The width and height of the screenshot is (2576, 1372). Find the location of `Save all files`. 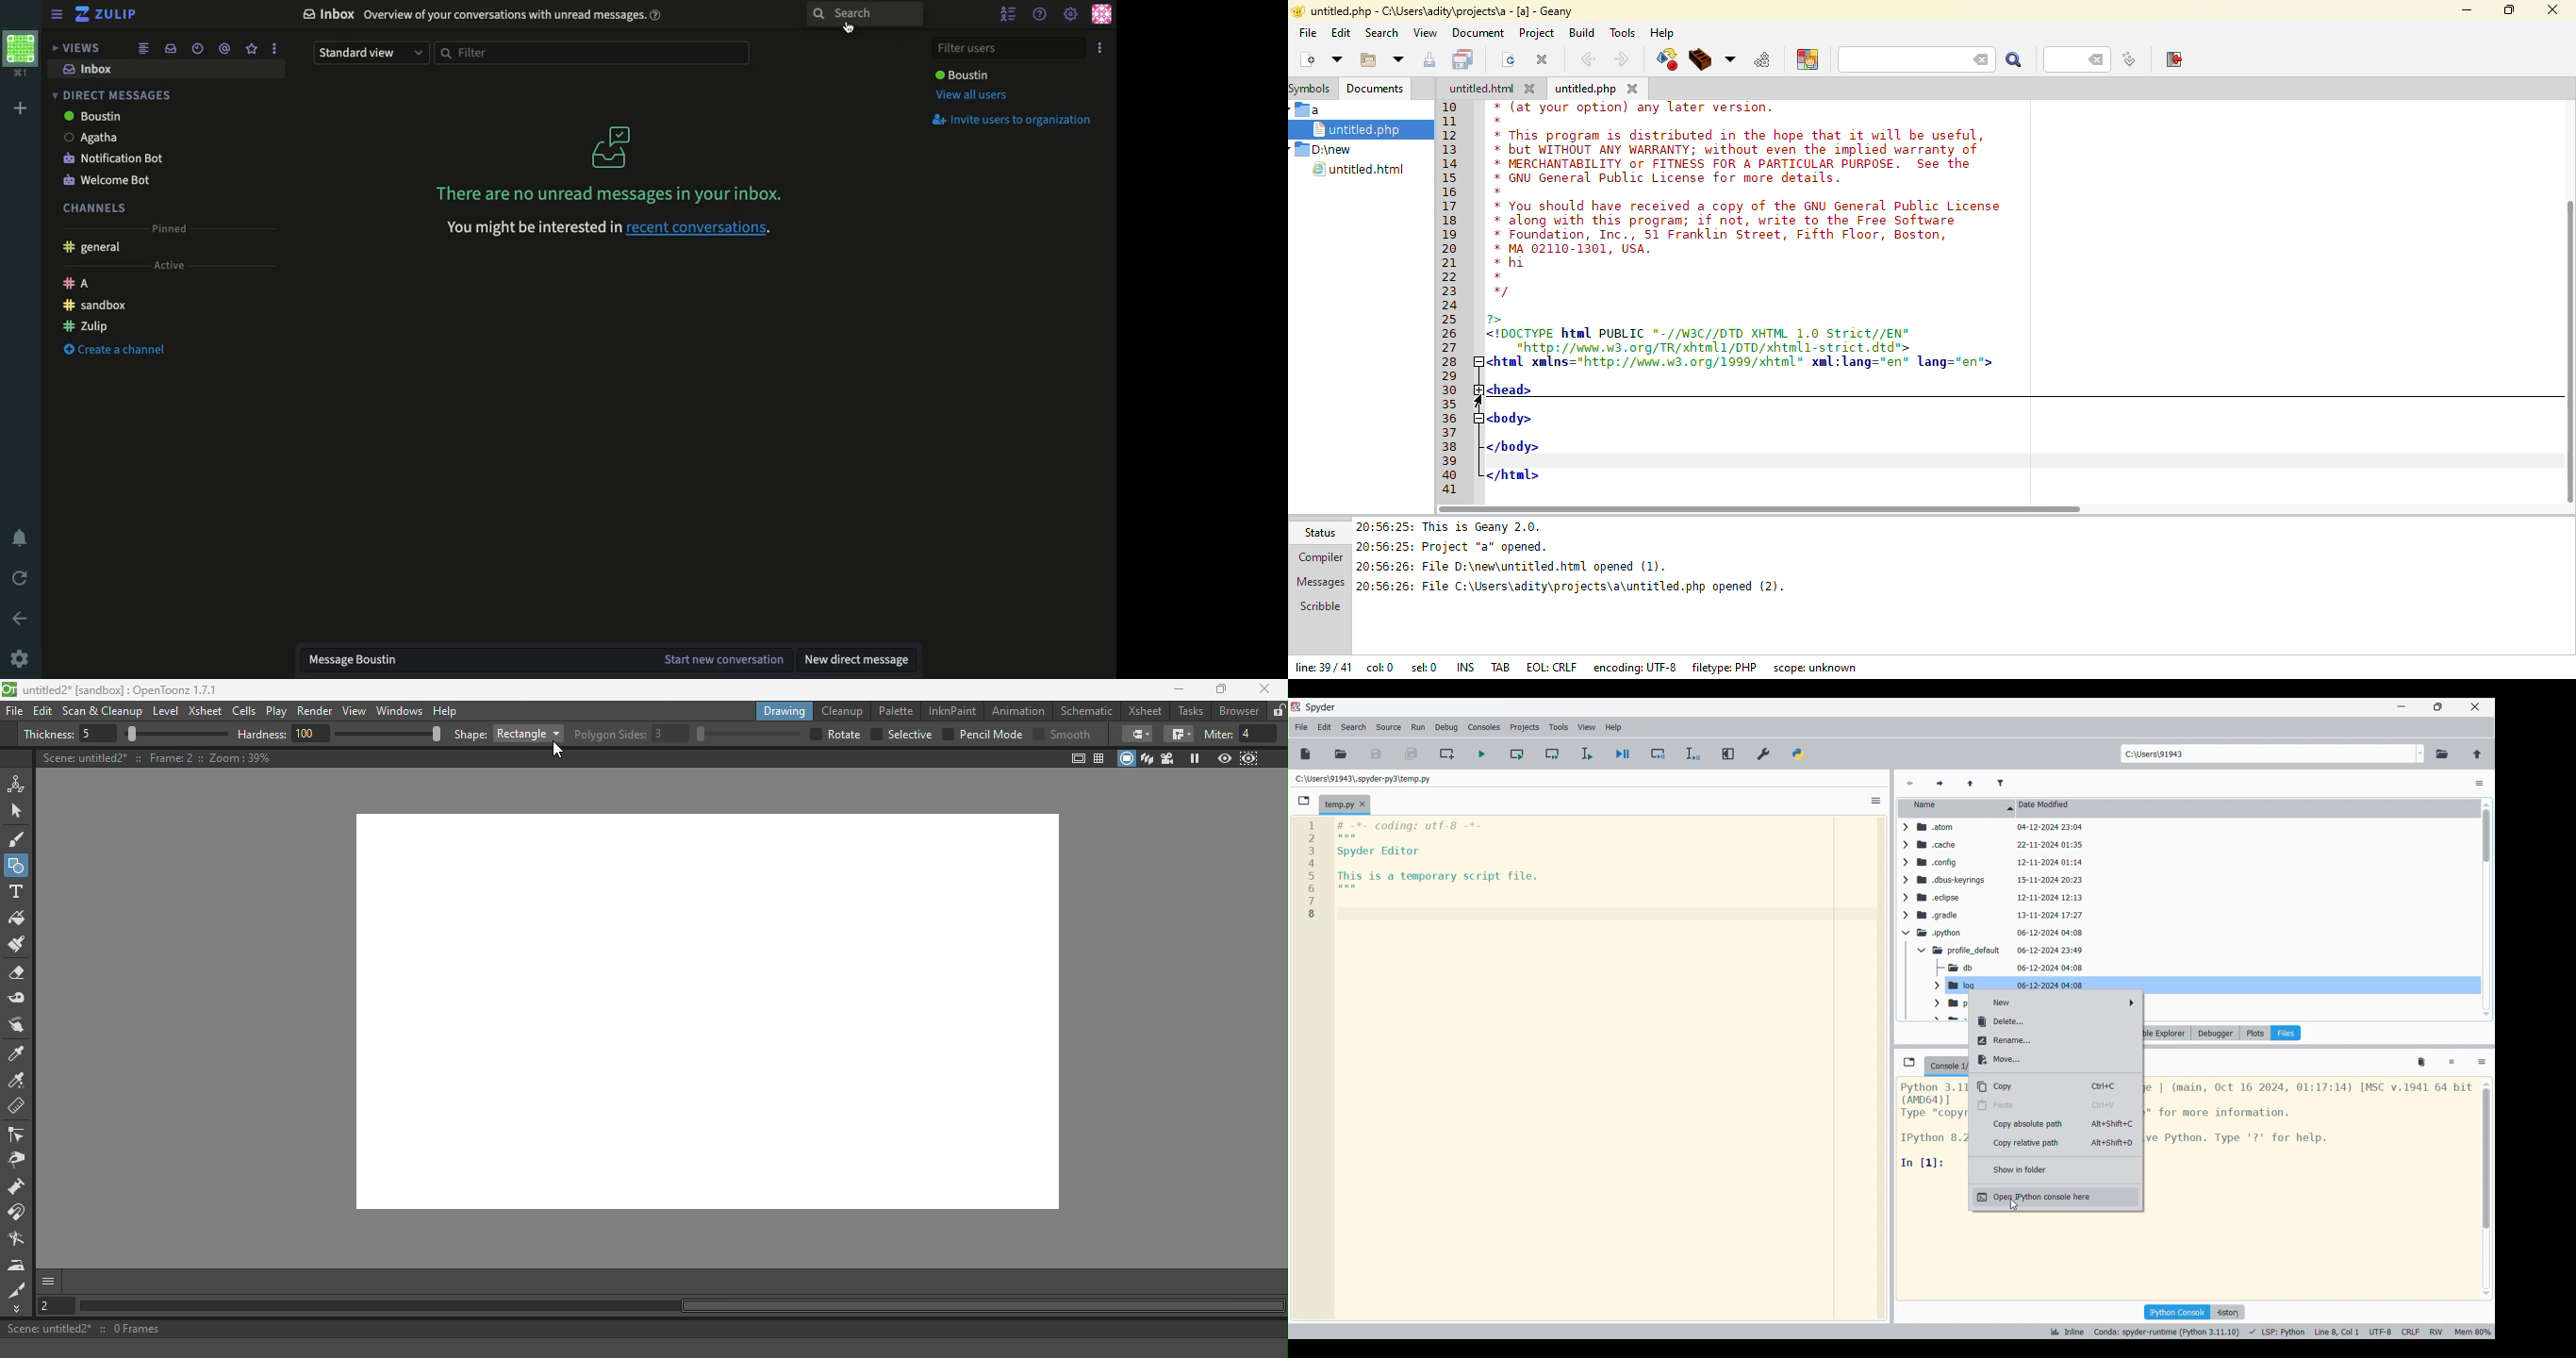

Save all files is located at coordinates (1411, 754).